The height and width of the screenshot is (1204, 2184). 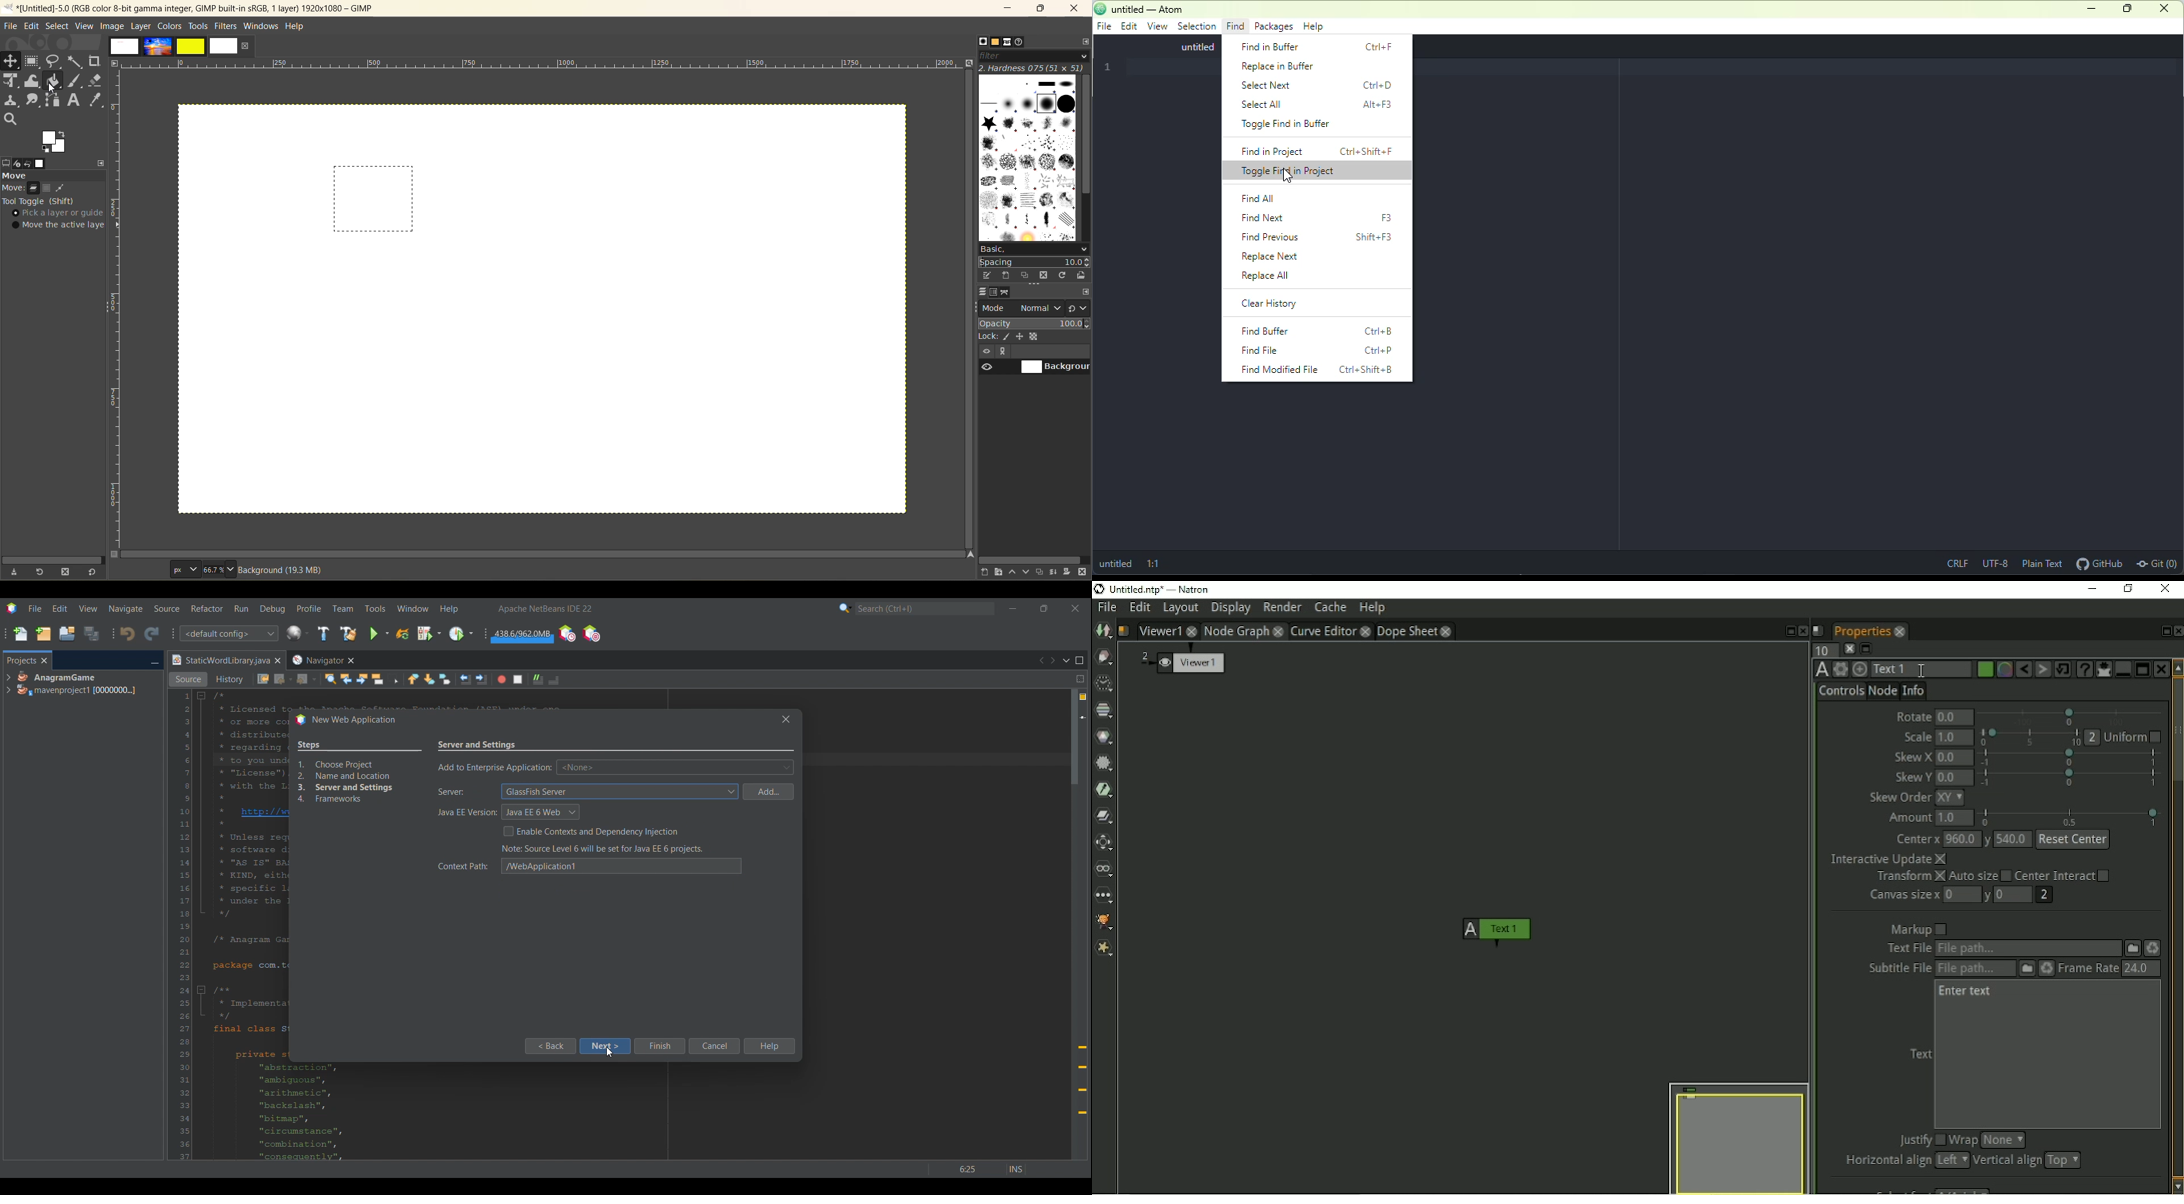 What do you see at coordinates (985, 1166) in the screenshot?
I see `` at bounding box center [985, 1166].